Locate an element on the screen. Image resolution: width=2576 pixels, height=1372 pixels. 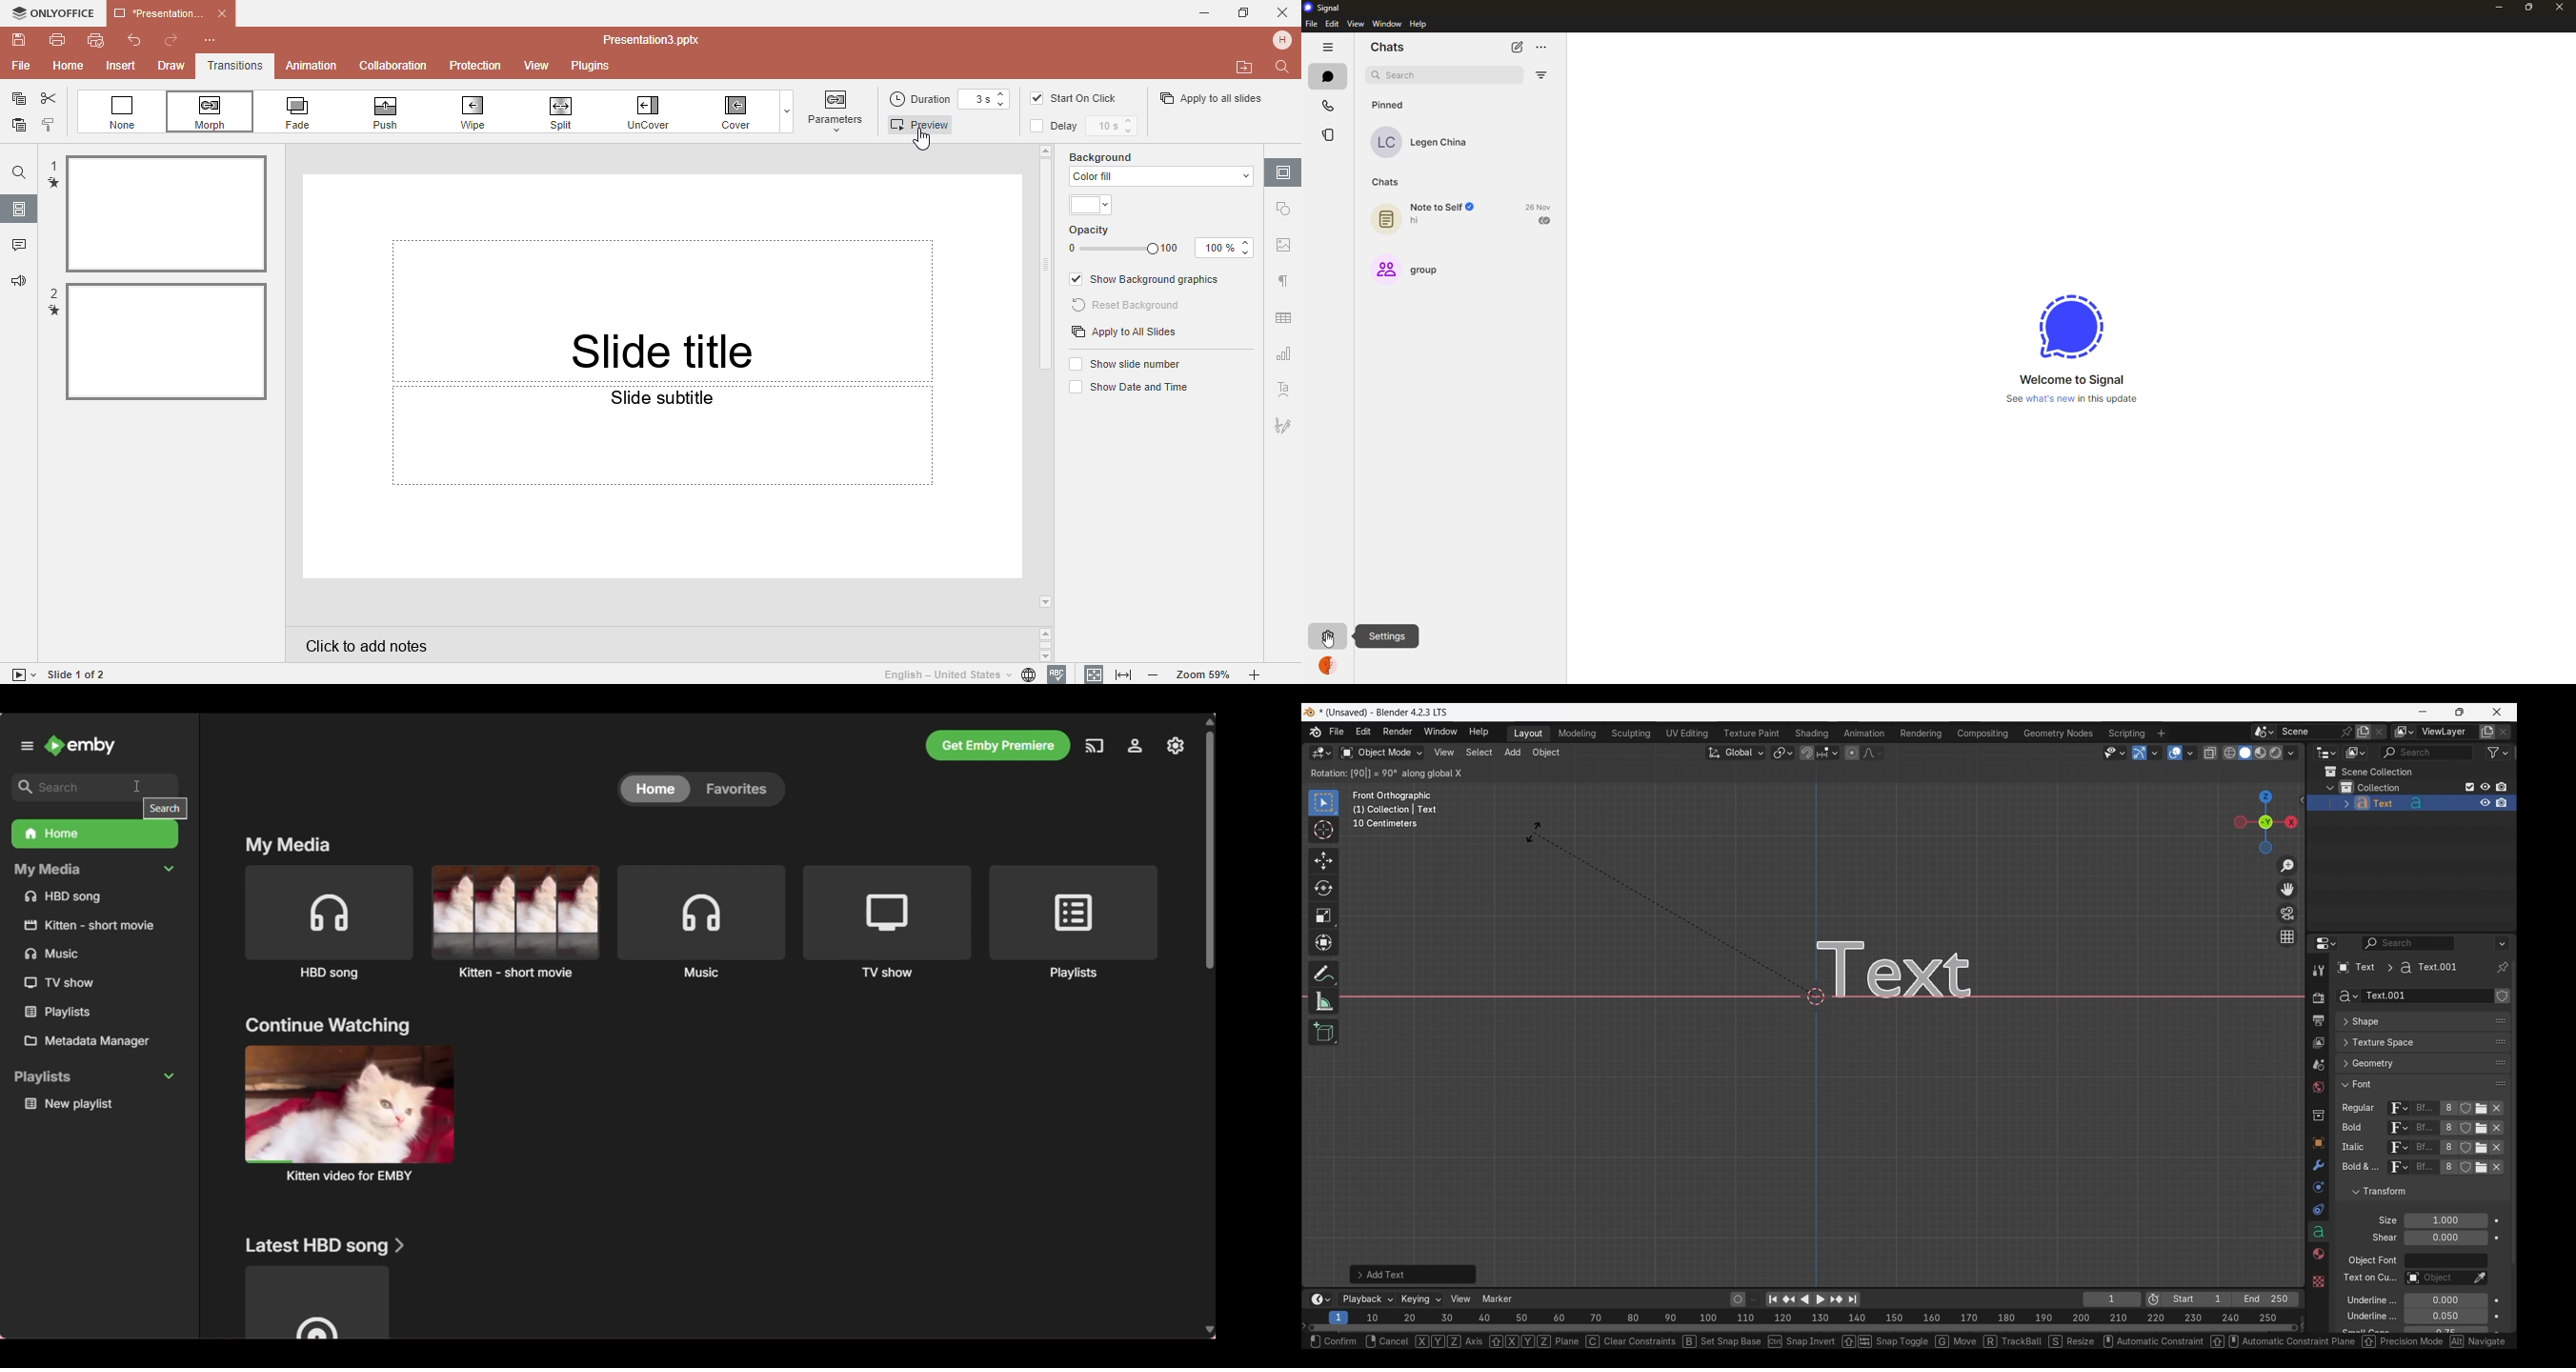
Open file is located at coordinates (1245, 68).